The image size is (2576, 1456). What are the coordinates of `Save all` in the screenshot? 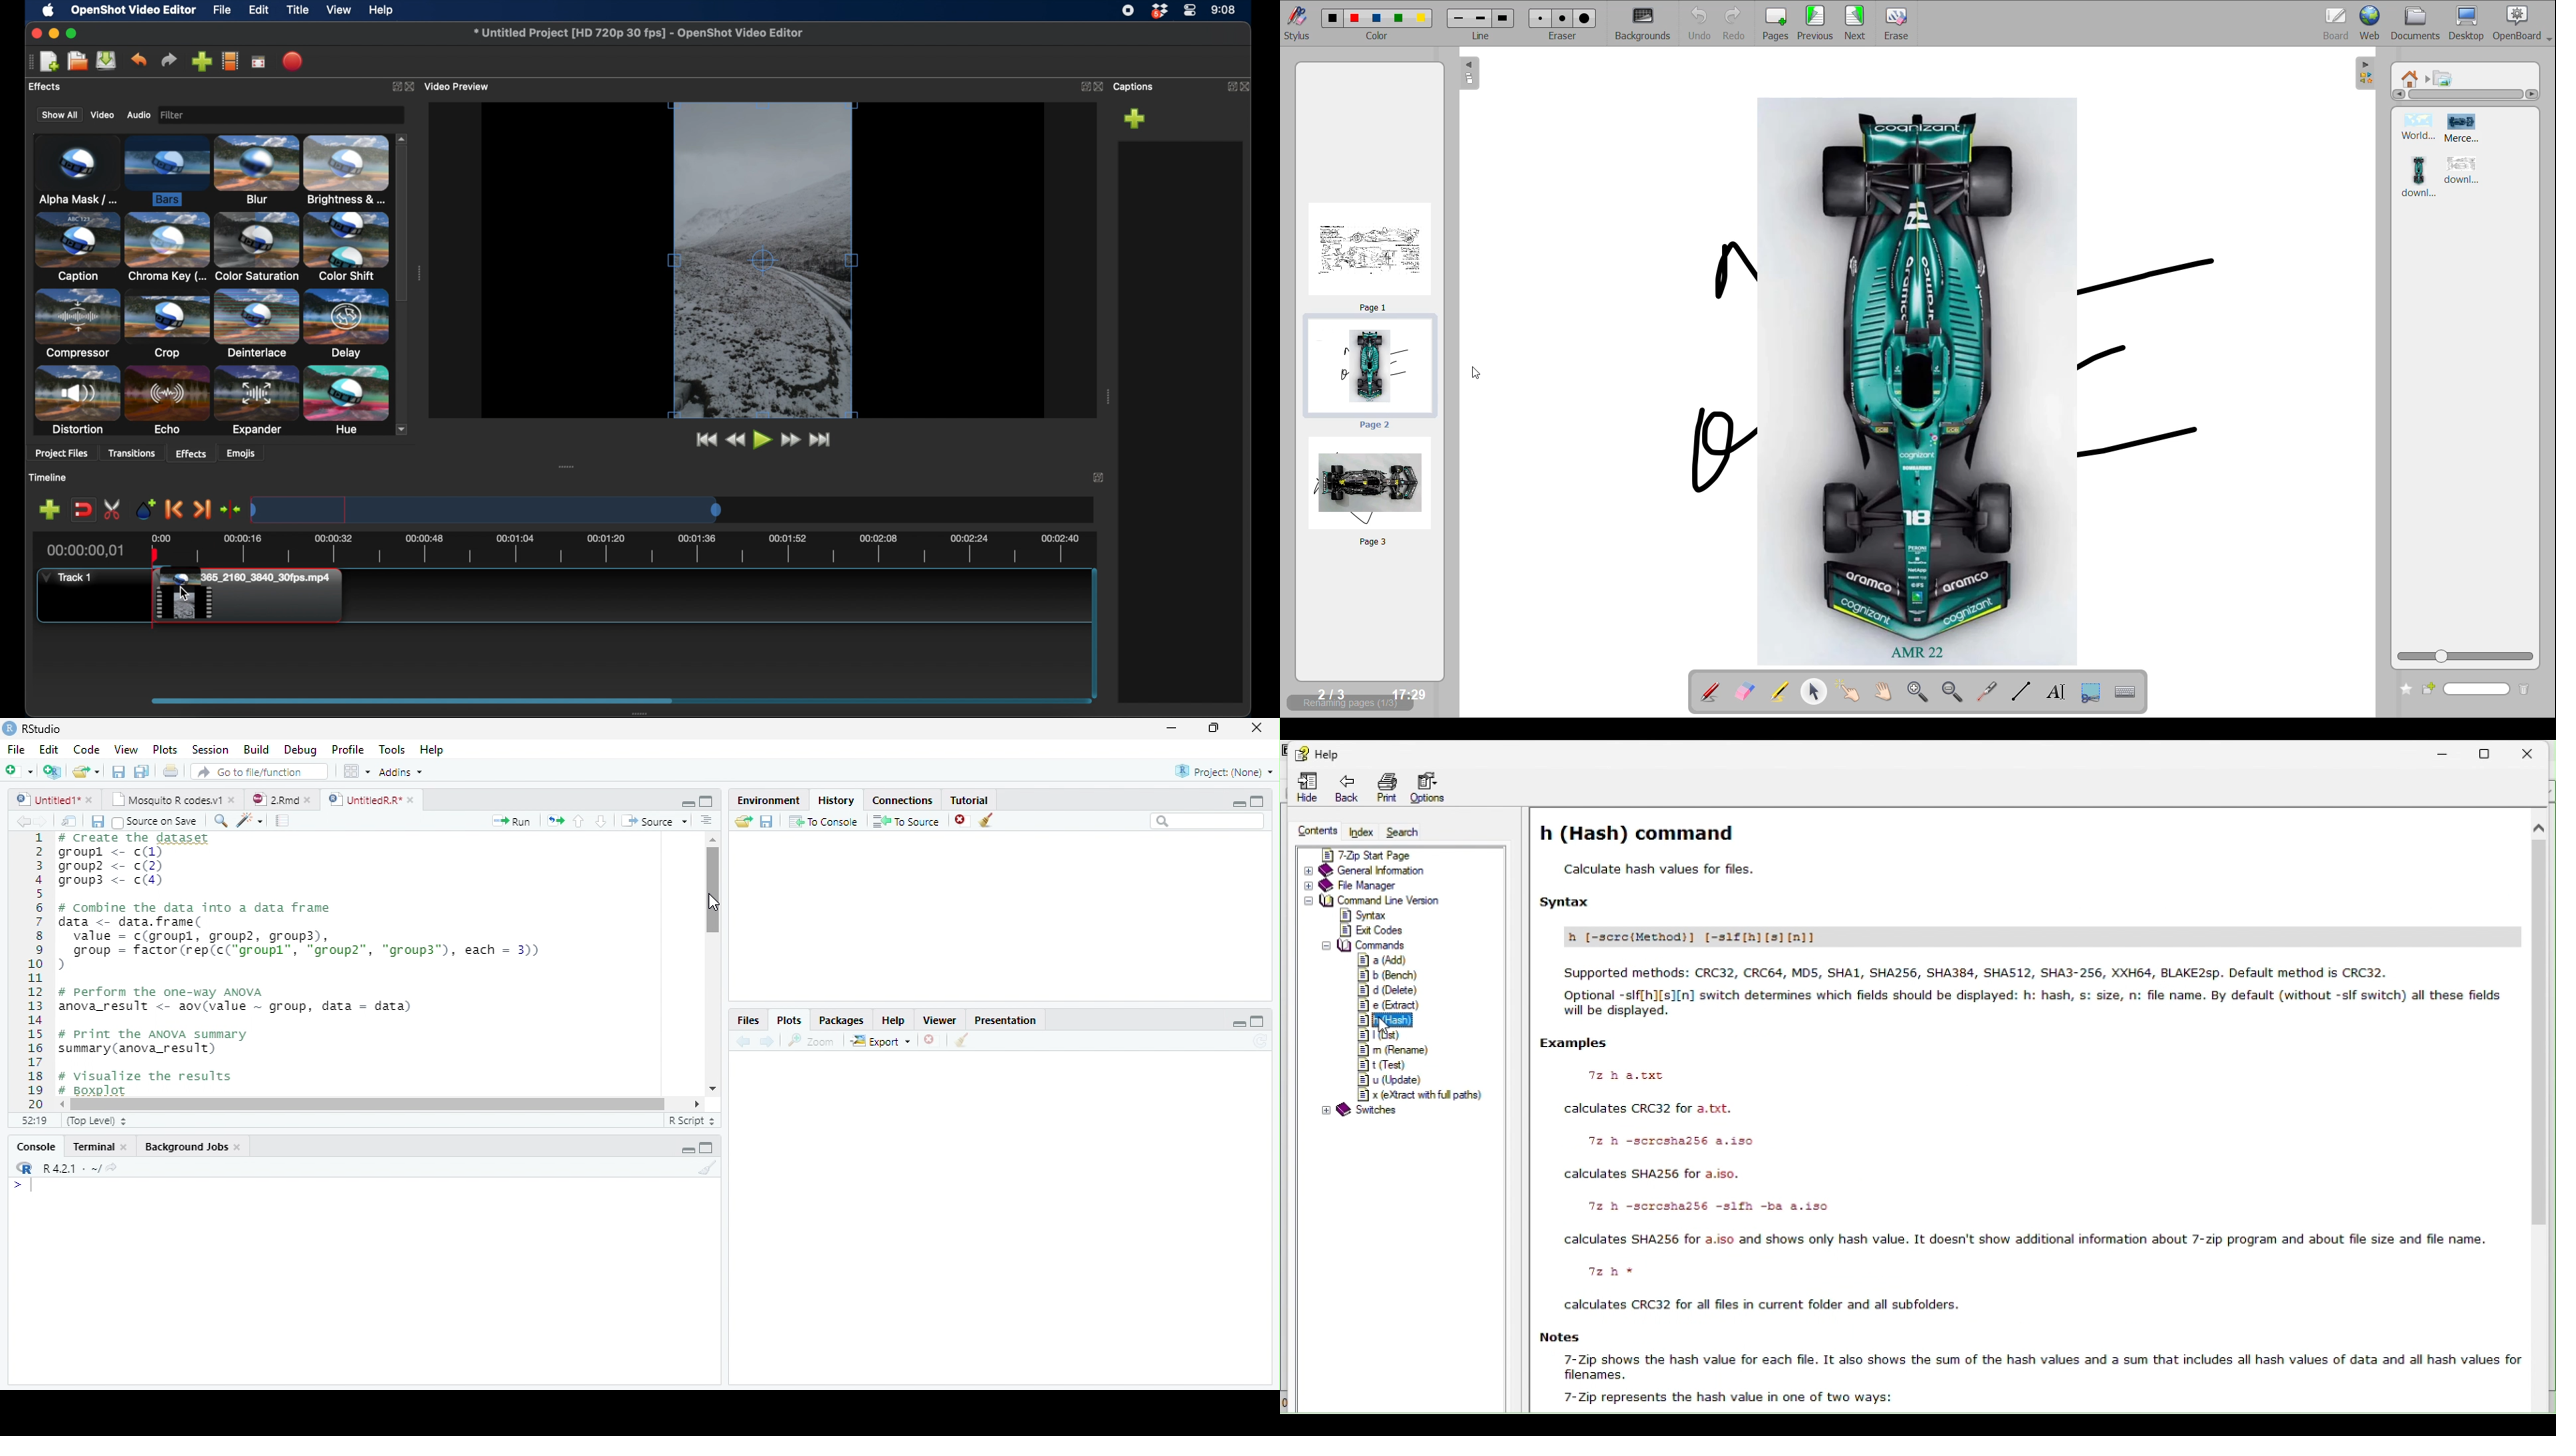 It's located at (101, 823).